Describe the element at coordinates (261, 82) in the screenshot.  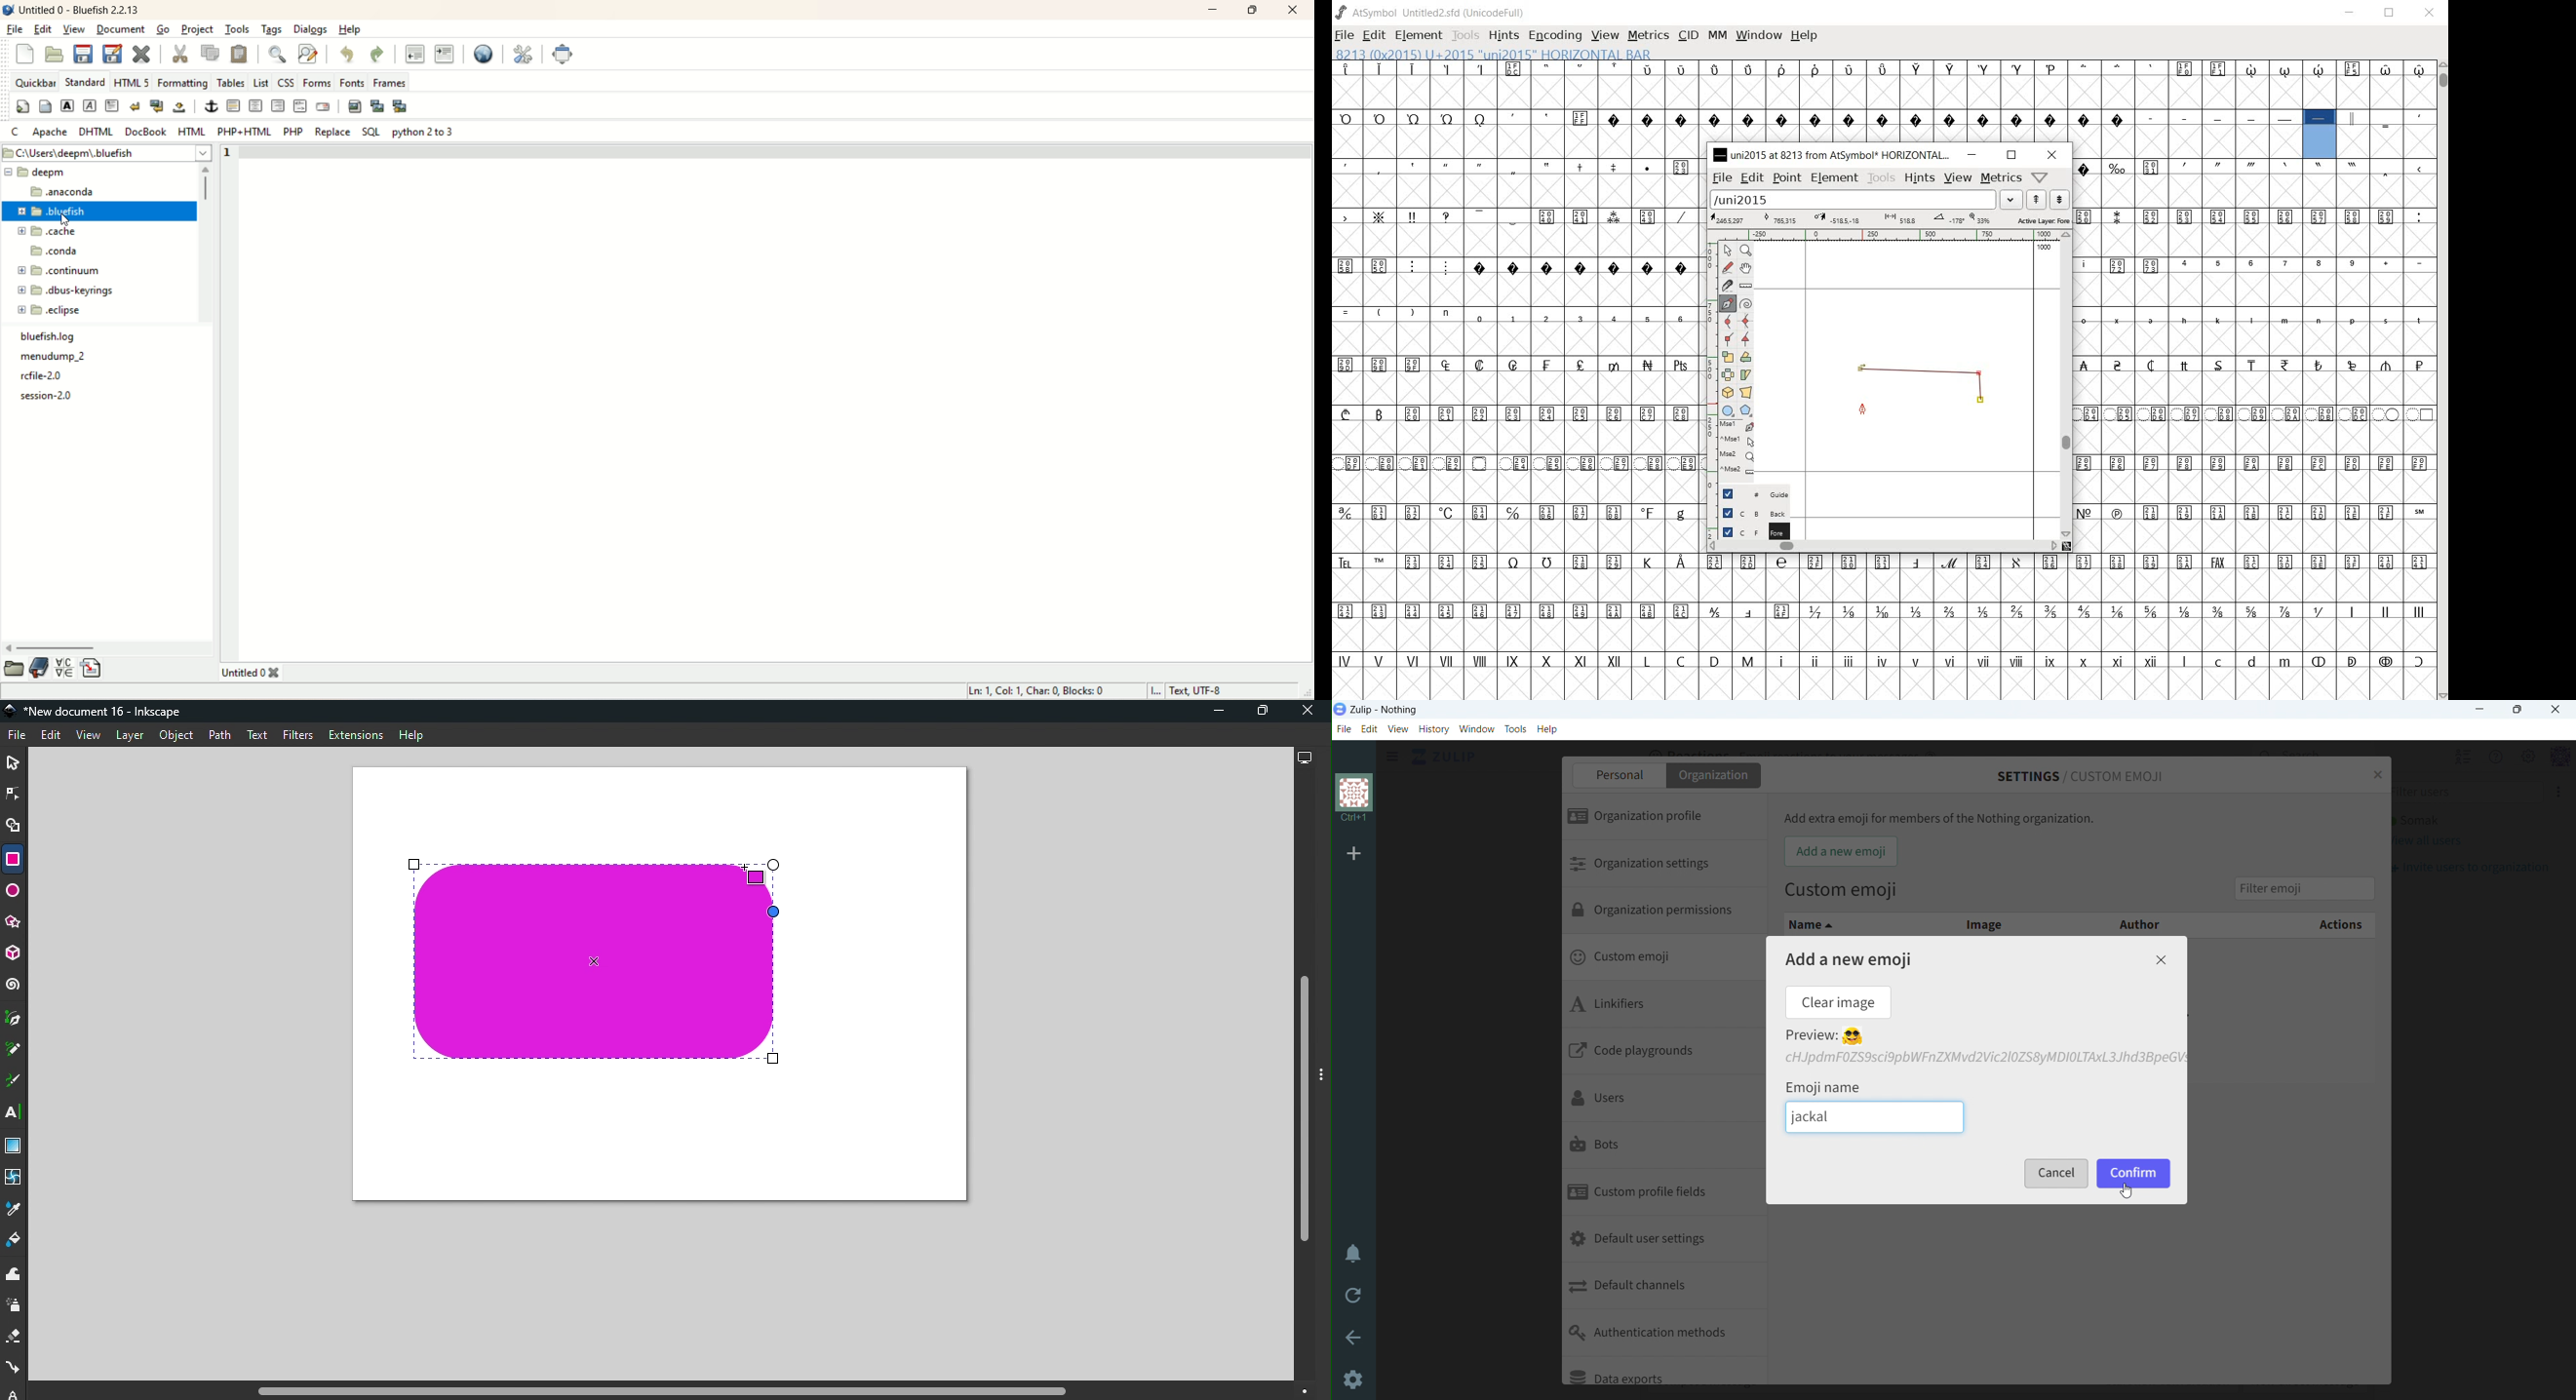
I see `List` at that location.